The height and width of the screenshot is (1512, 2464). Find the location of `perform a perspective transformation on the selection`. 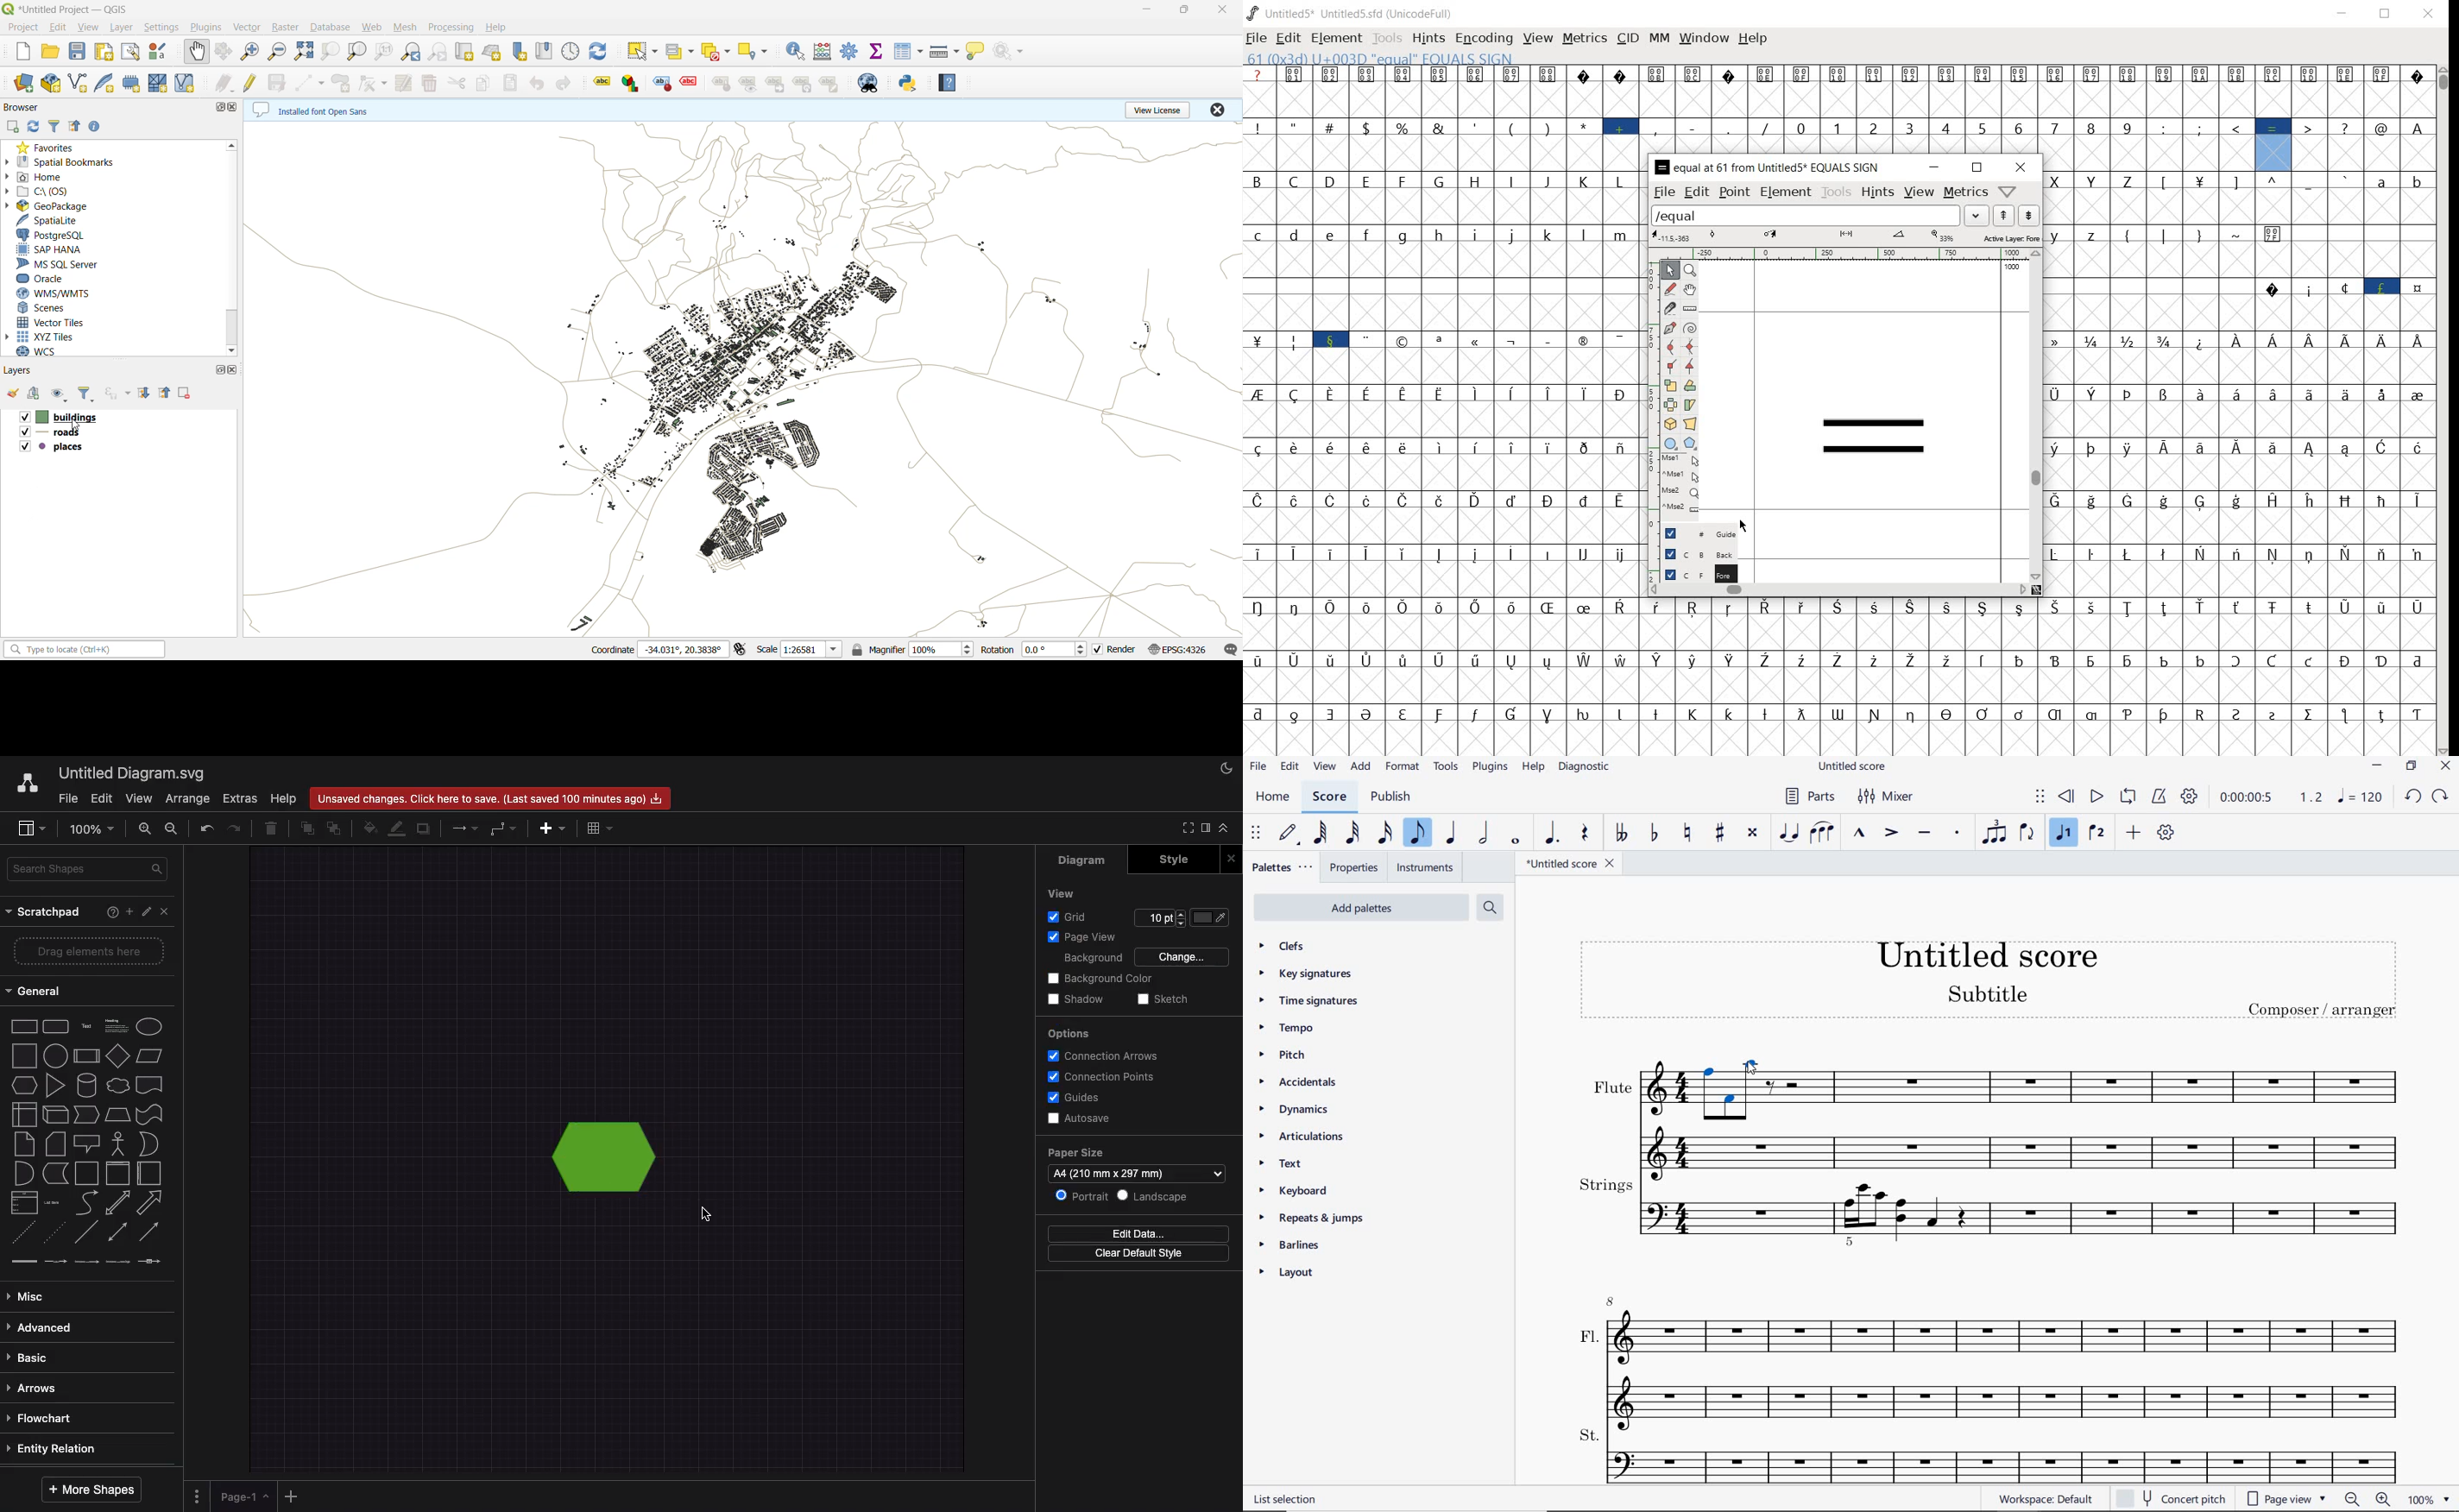

perform a perspective transformation on the selection is located at coordinates (1689, 423).